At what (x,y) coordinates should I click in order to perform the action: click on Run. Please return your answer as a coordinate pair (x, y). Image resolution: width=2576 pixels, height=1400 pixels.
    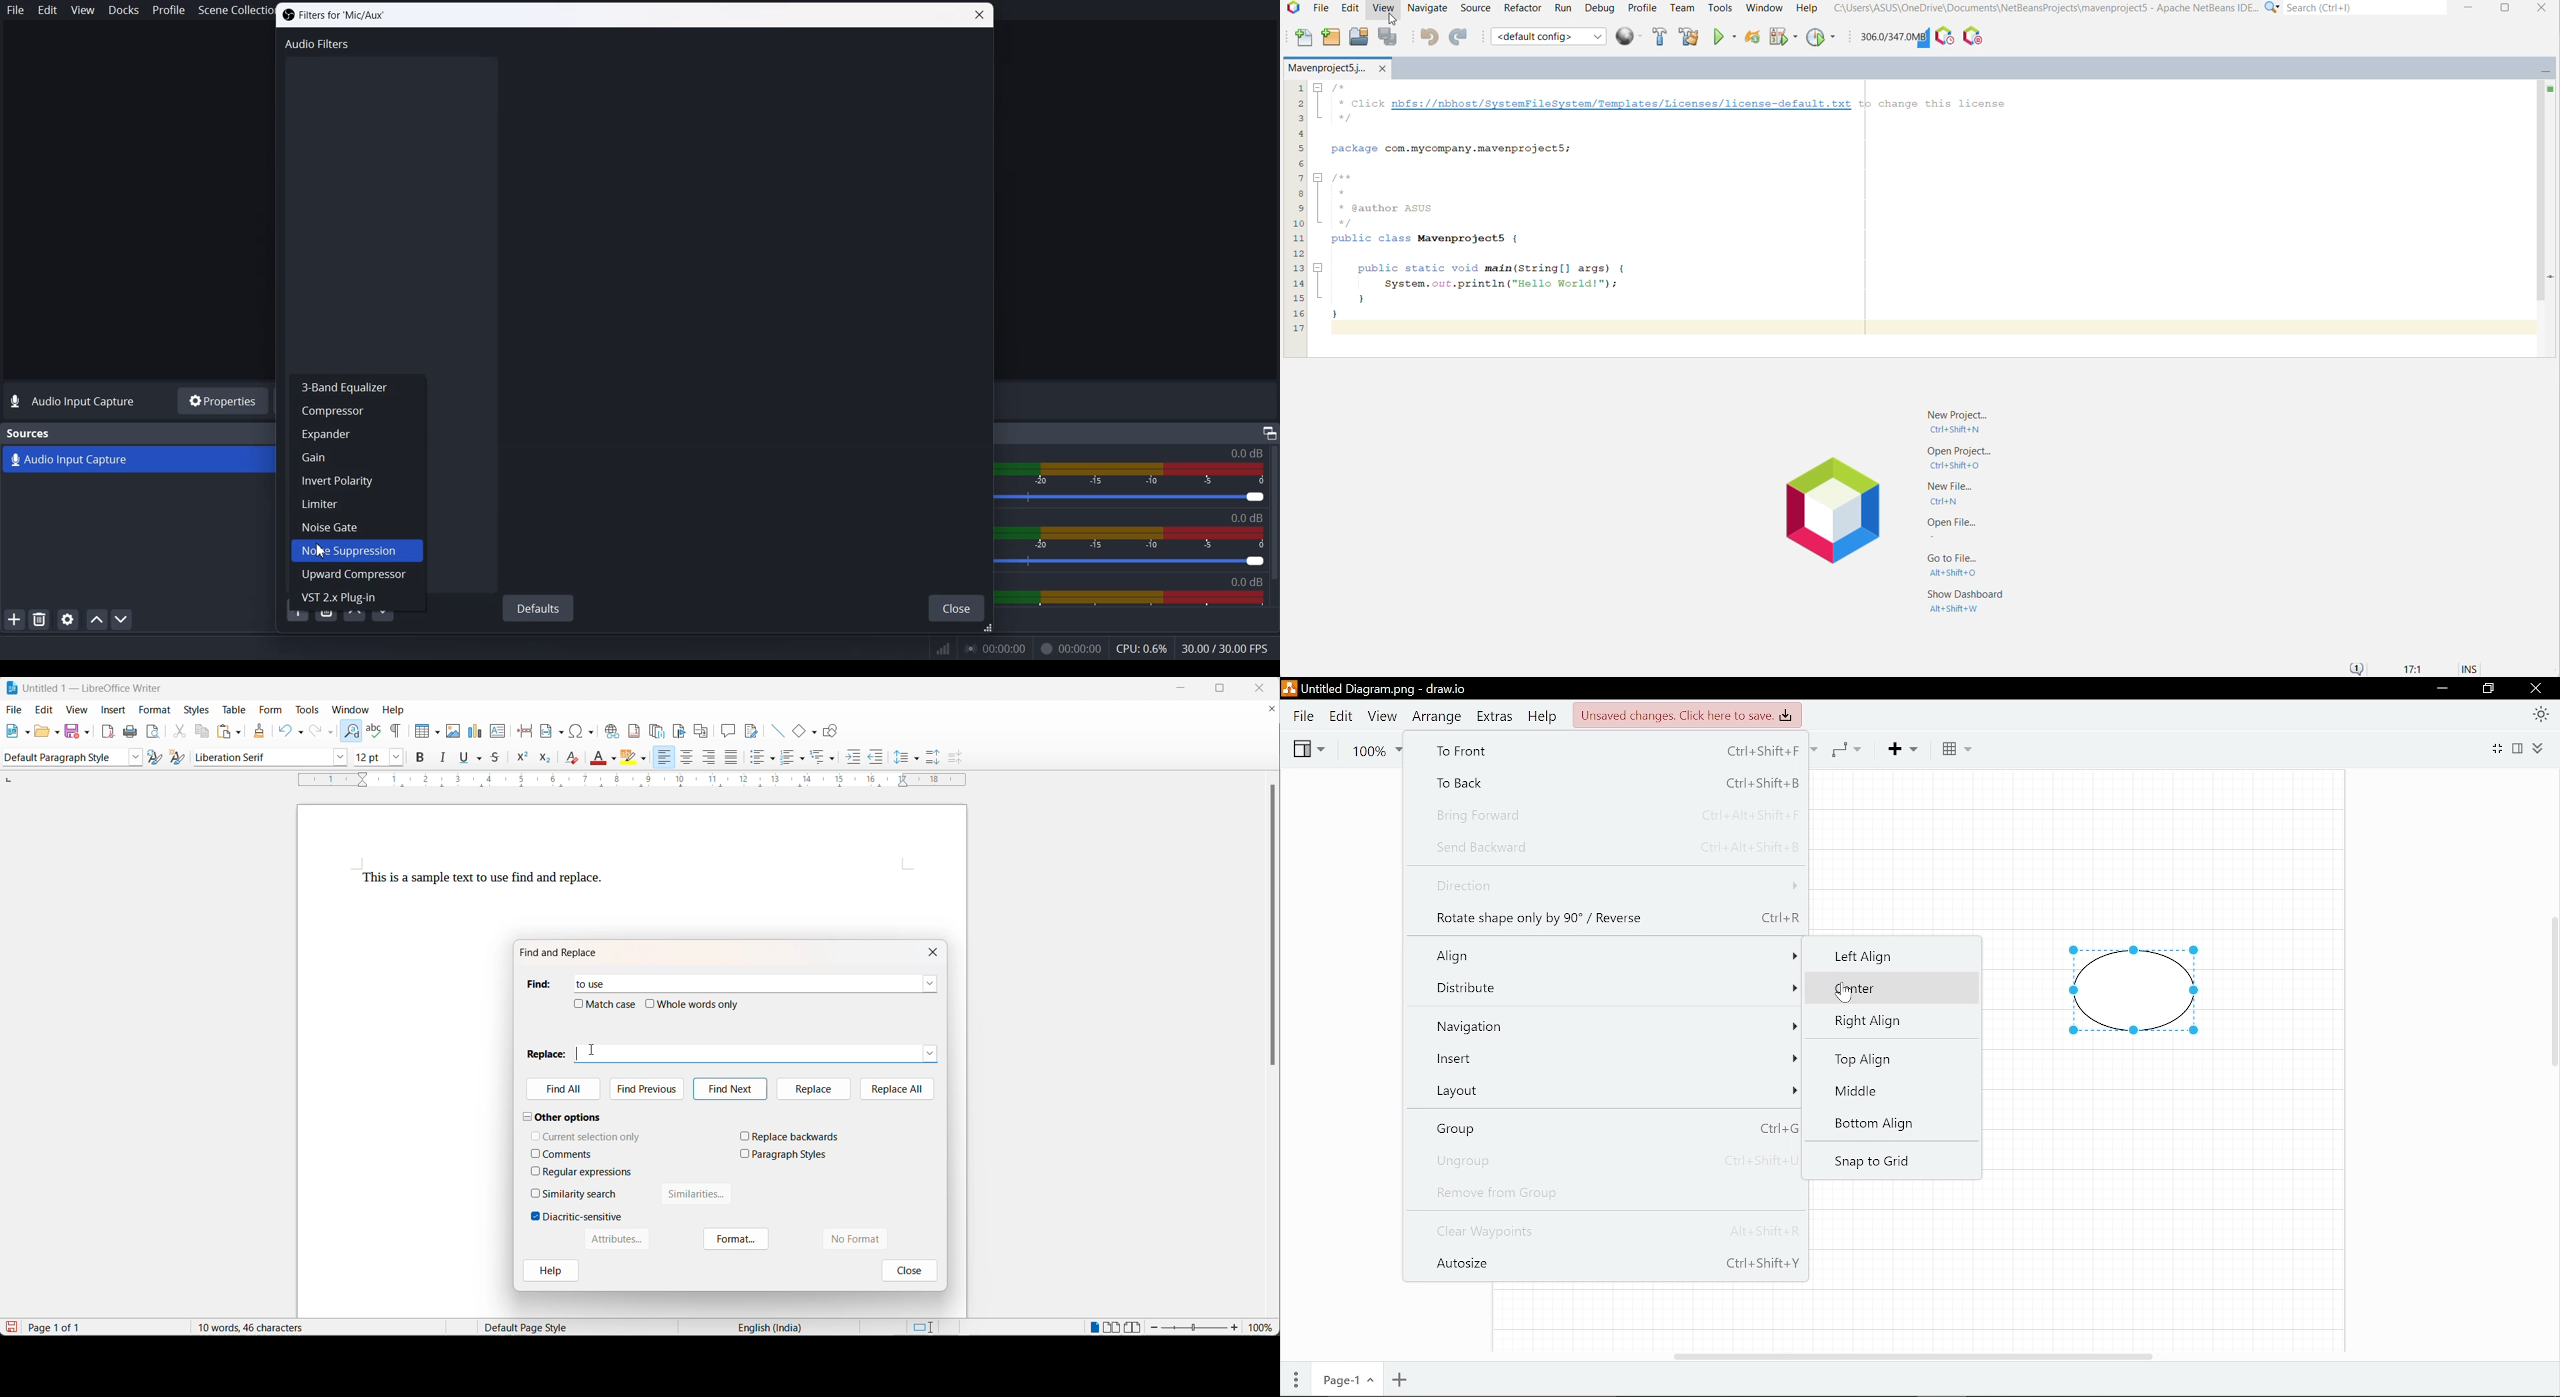
    Looking at the image, I should click on (1563, 8).